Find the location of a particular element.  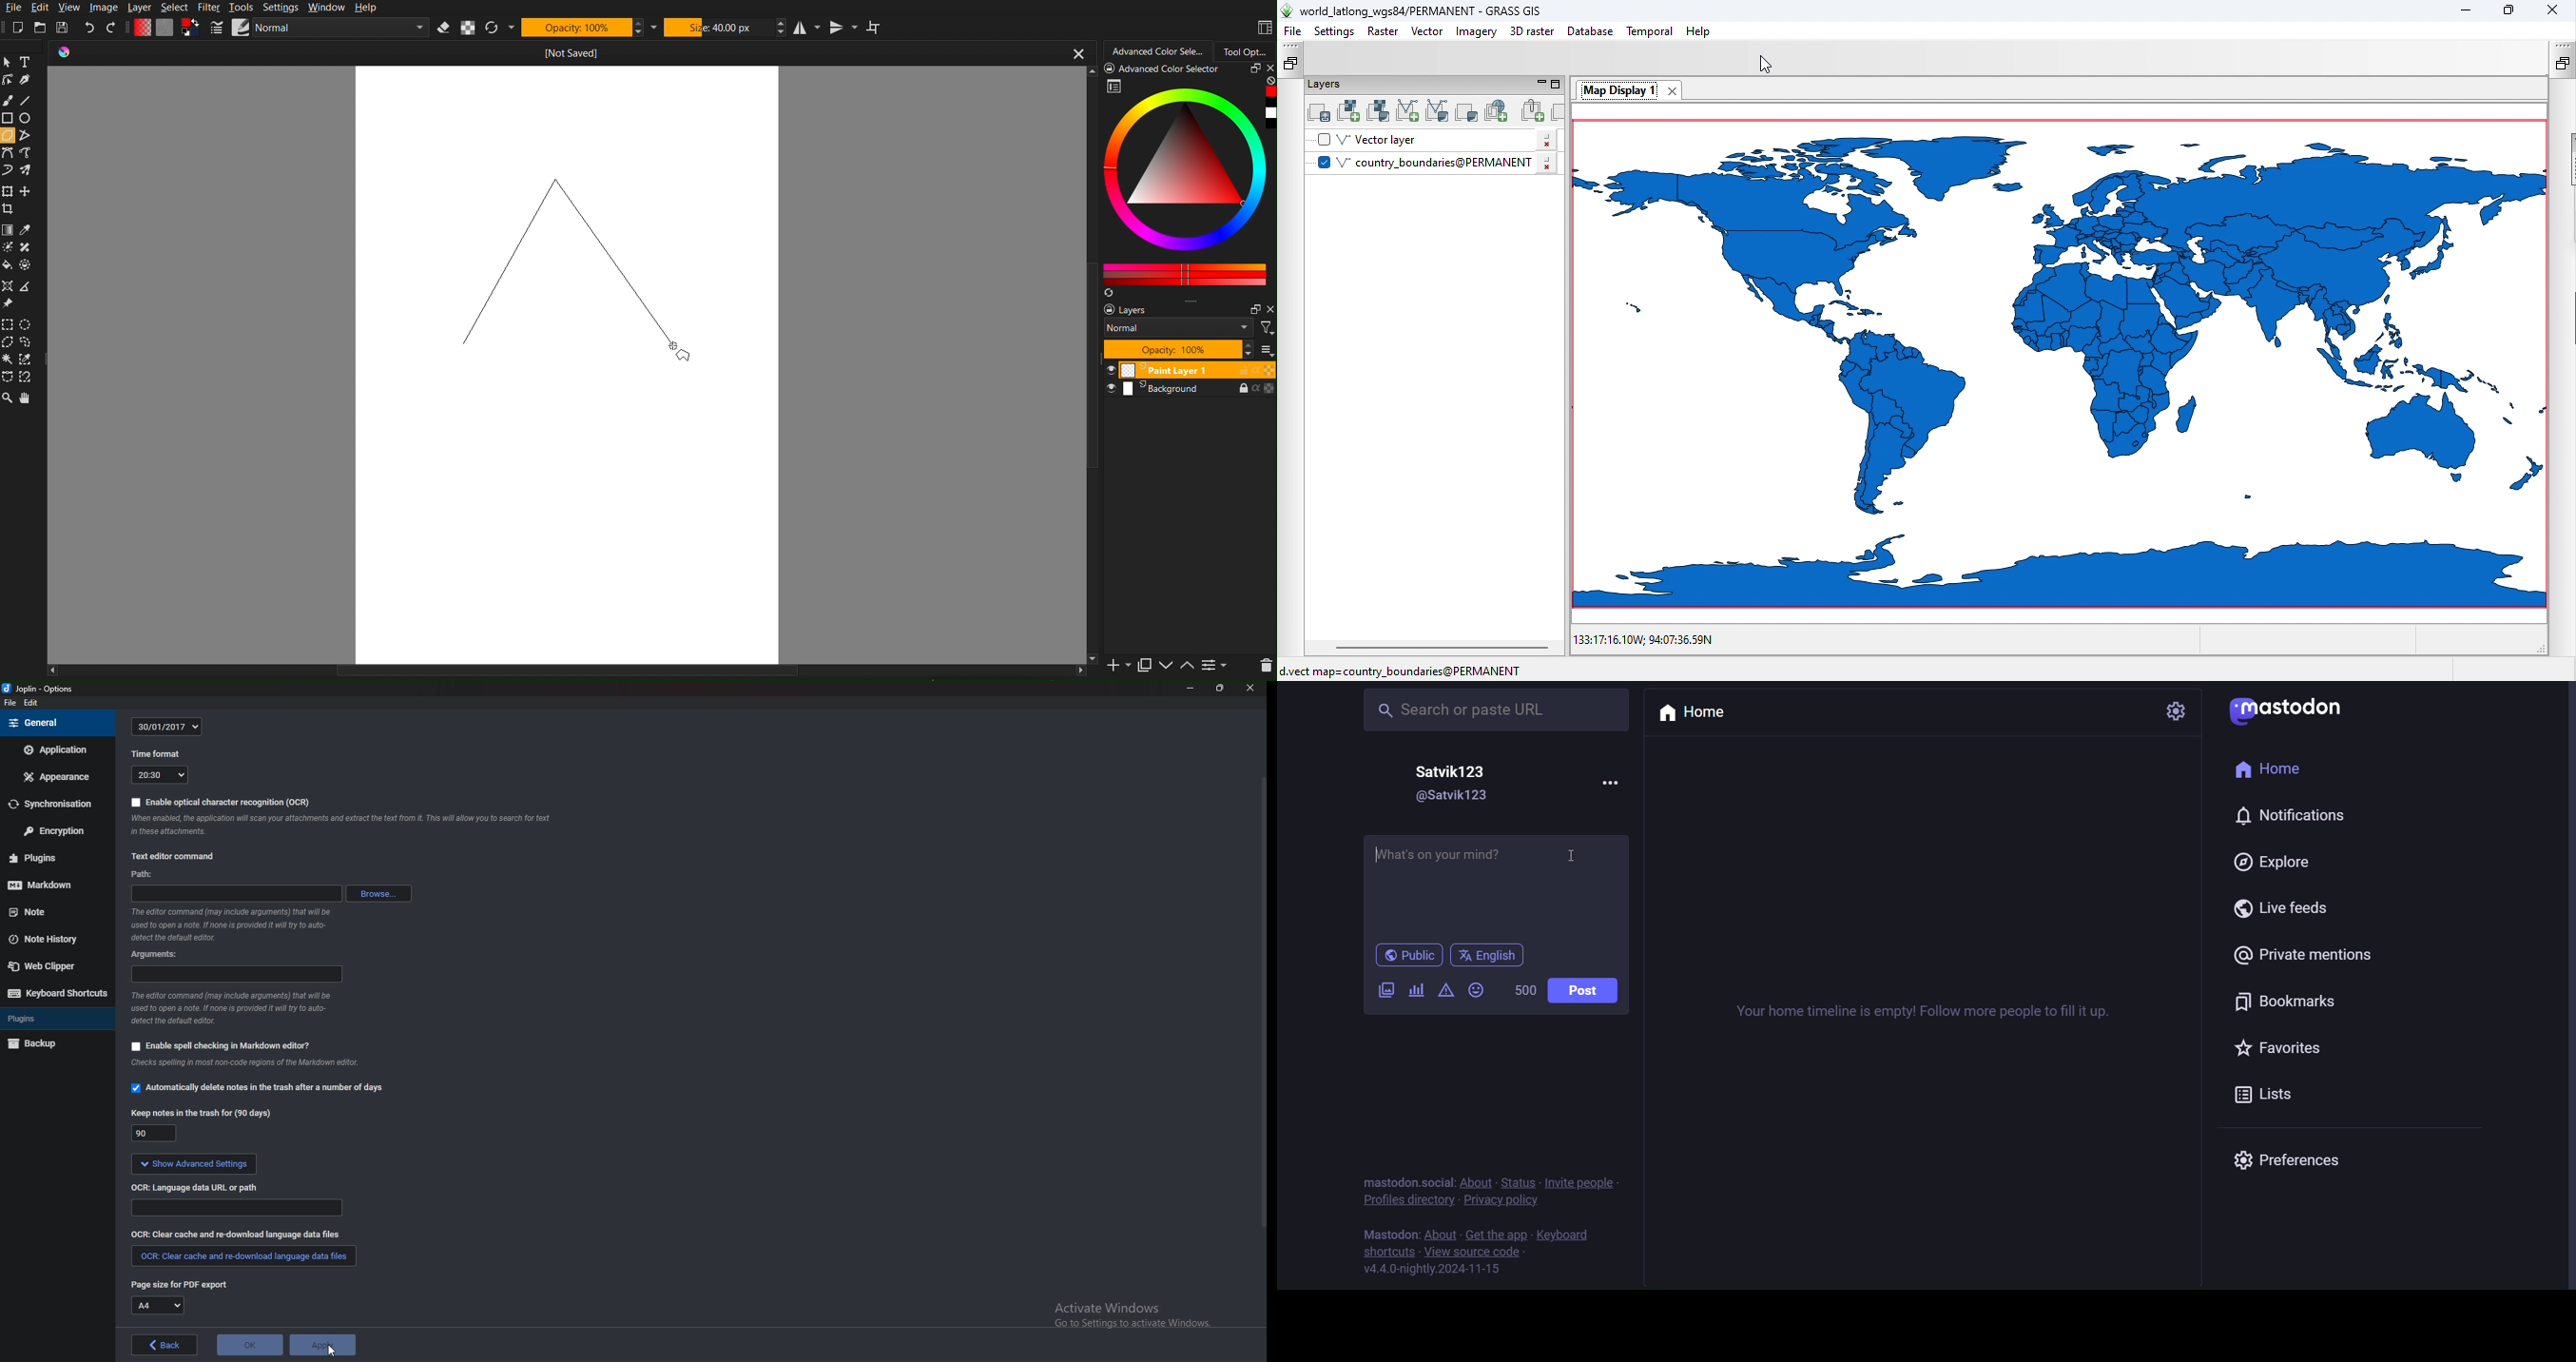

Plugins is located at coordinates (50, 1020).